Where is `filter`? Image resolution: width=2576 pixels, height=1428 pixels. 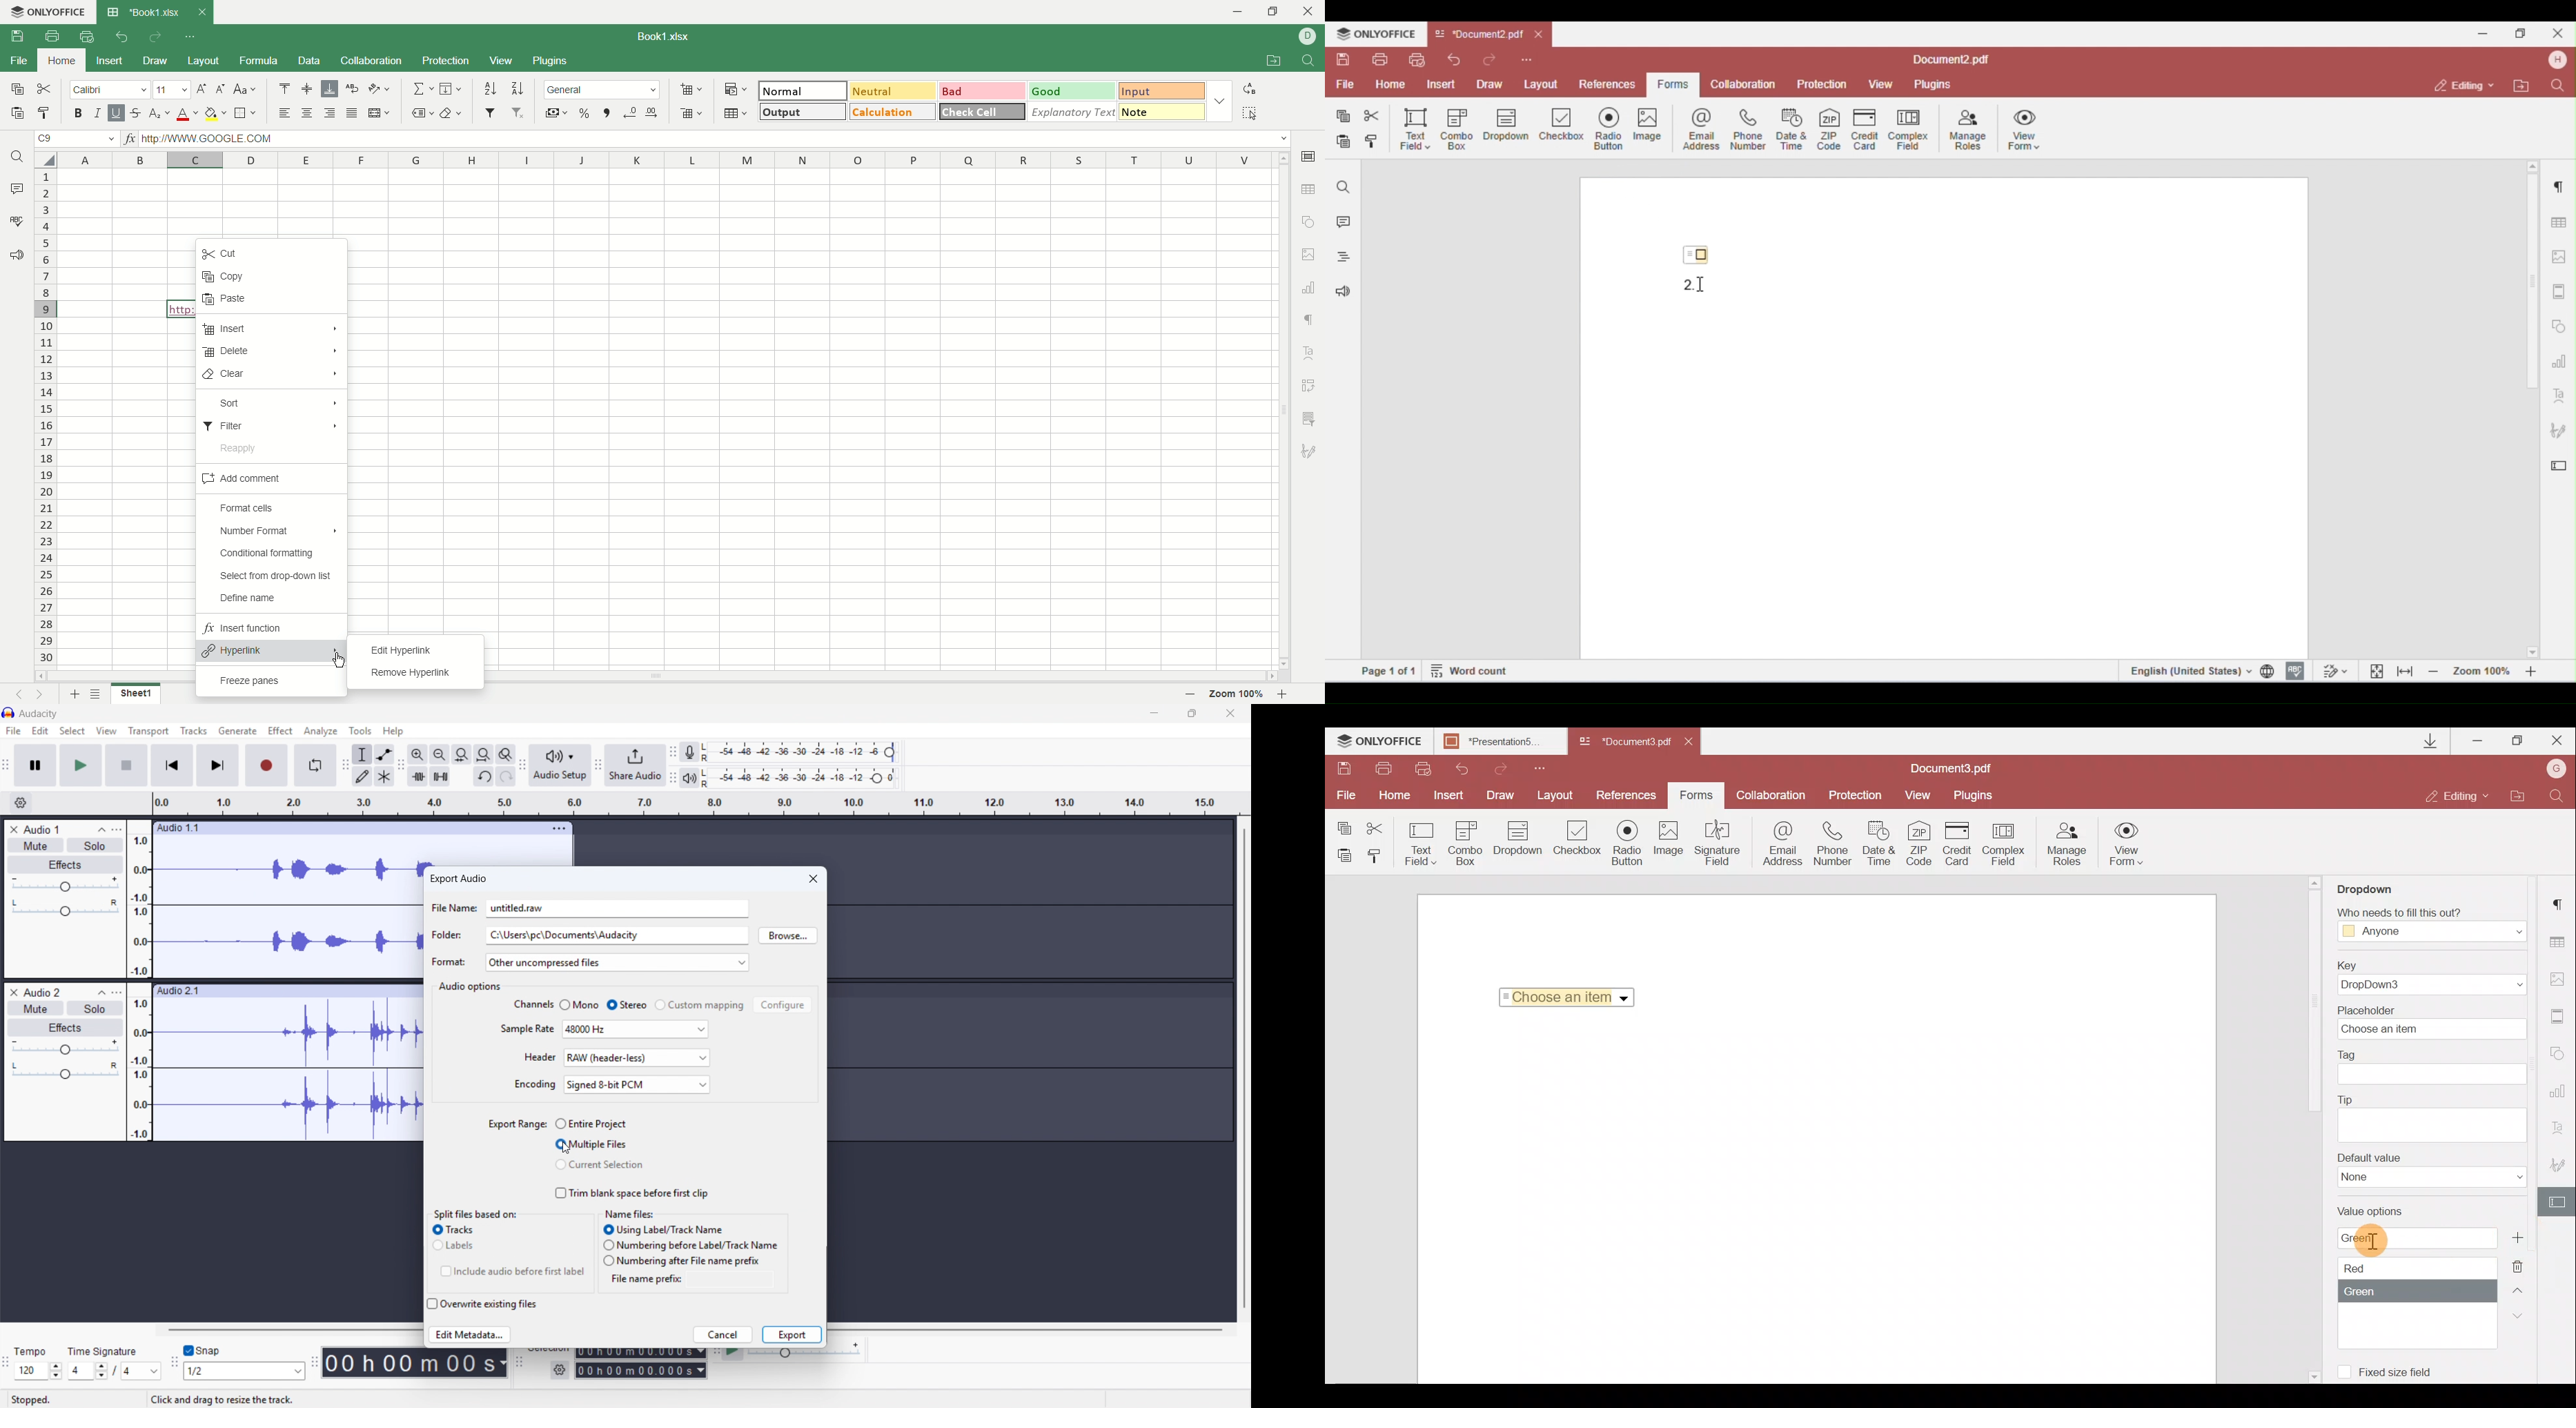
filter is located at coordinates (273, 422).